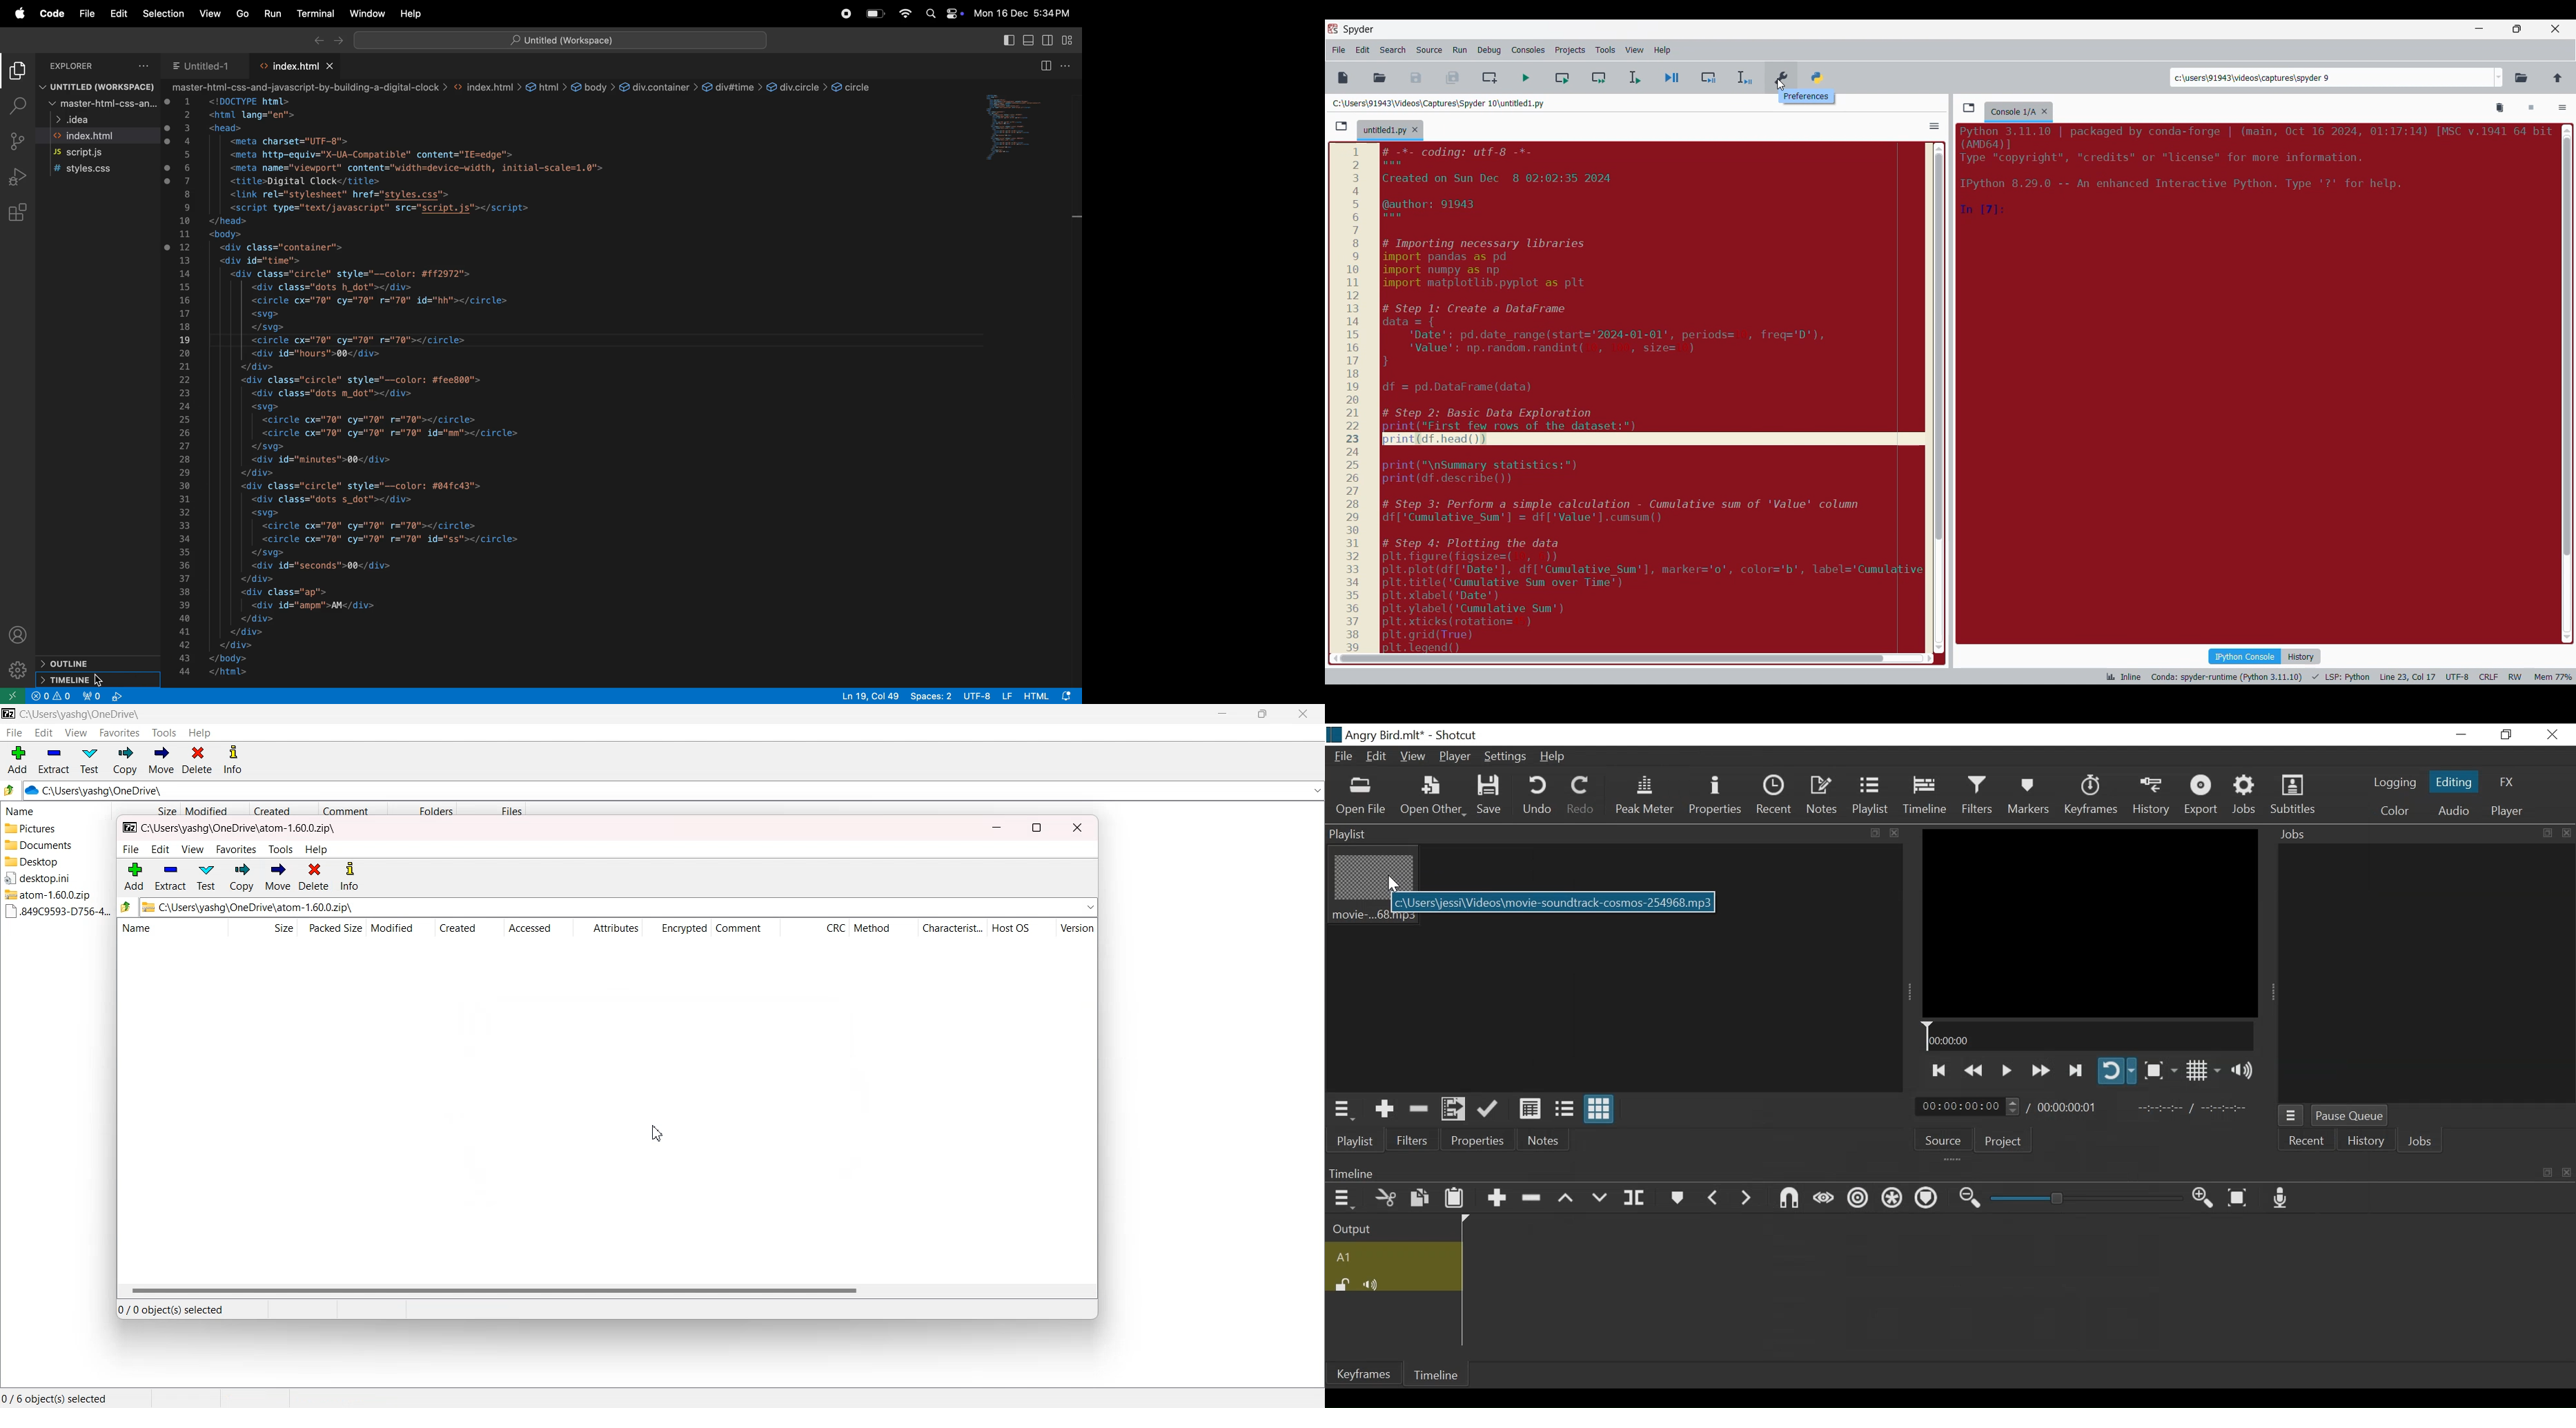  I want to click on History, so click(2301, 656).